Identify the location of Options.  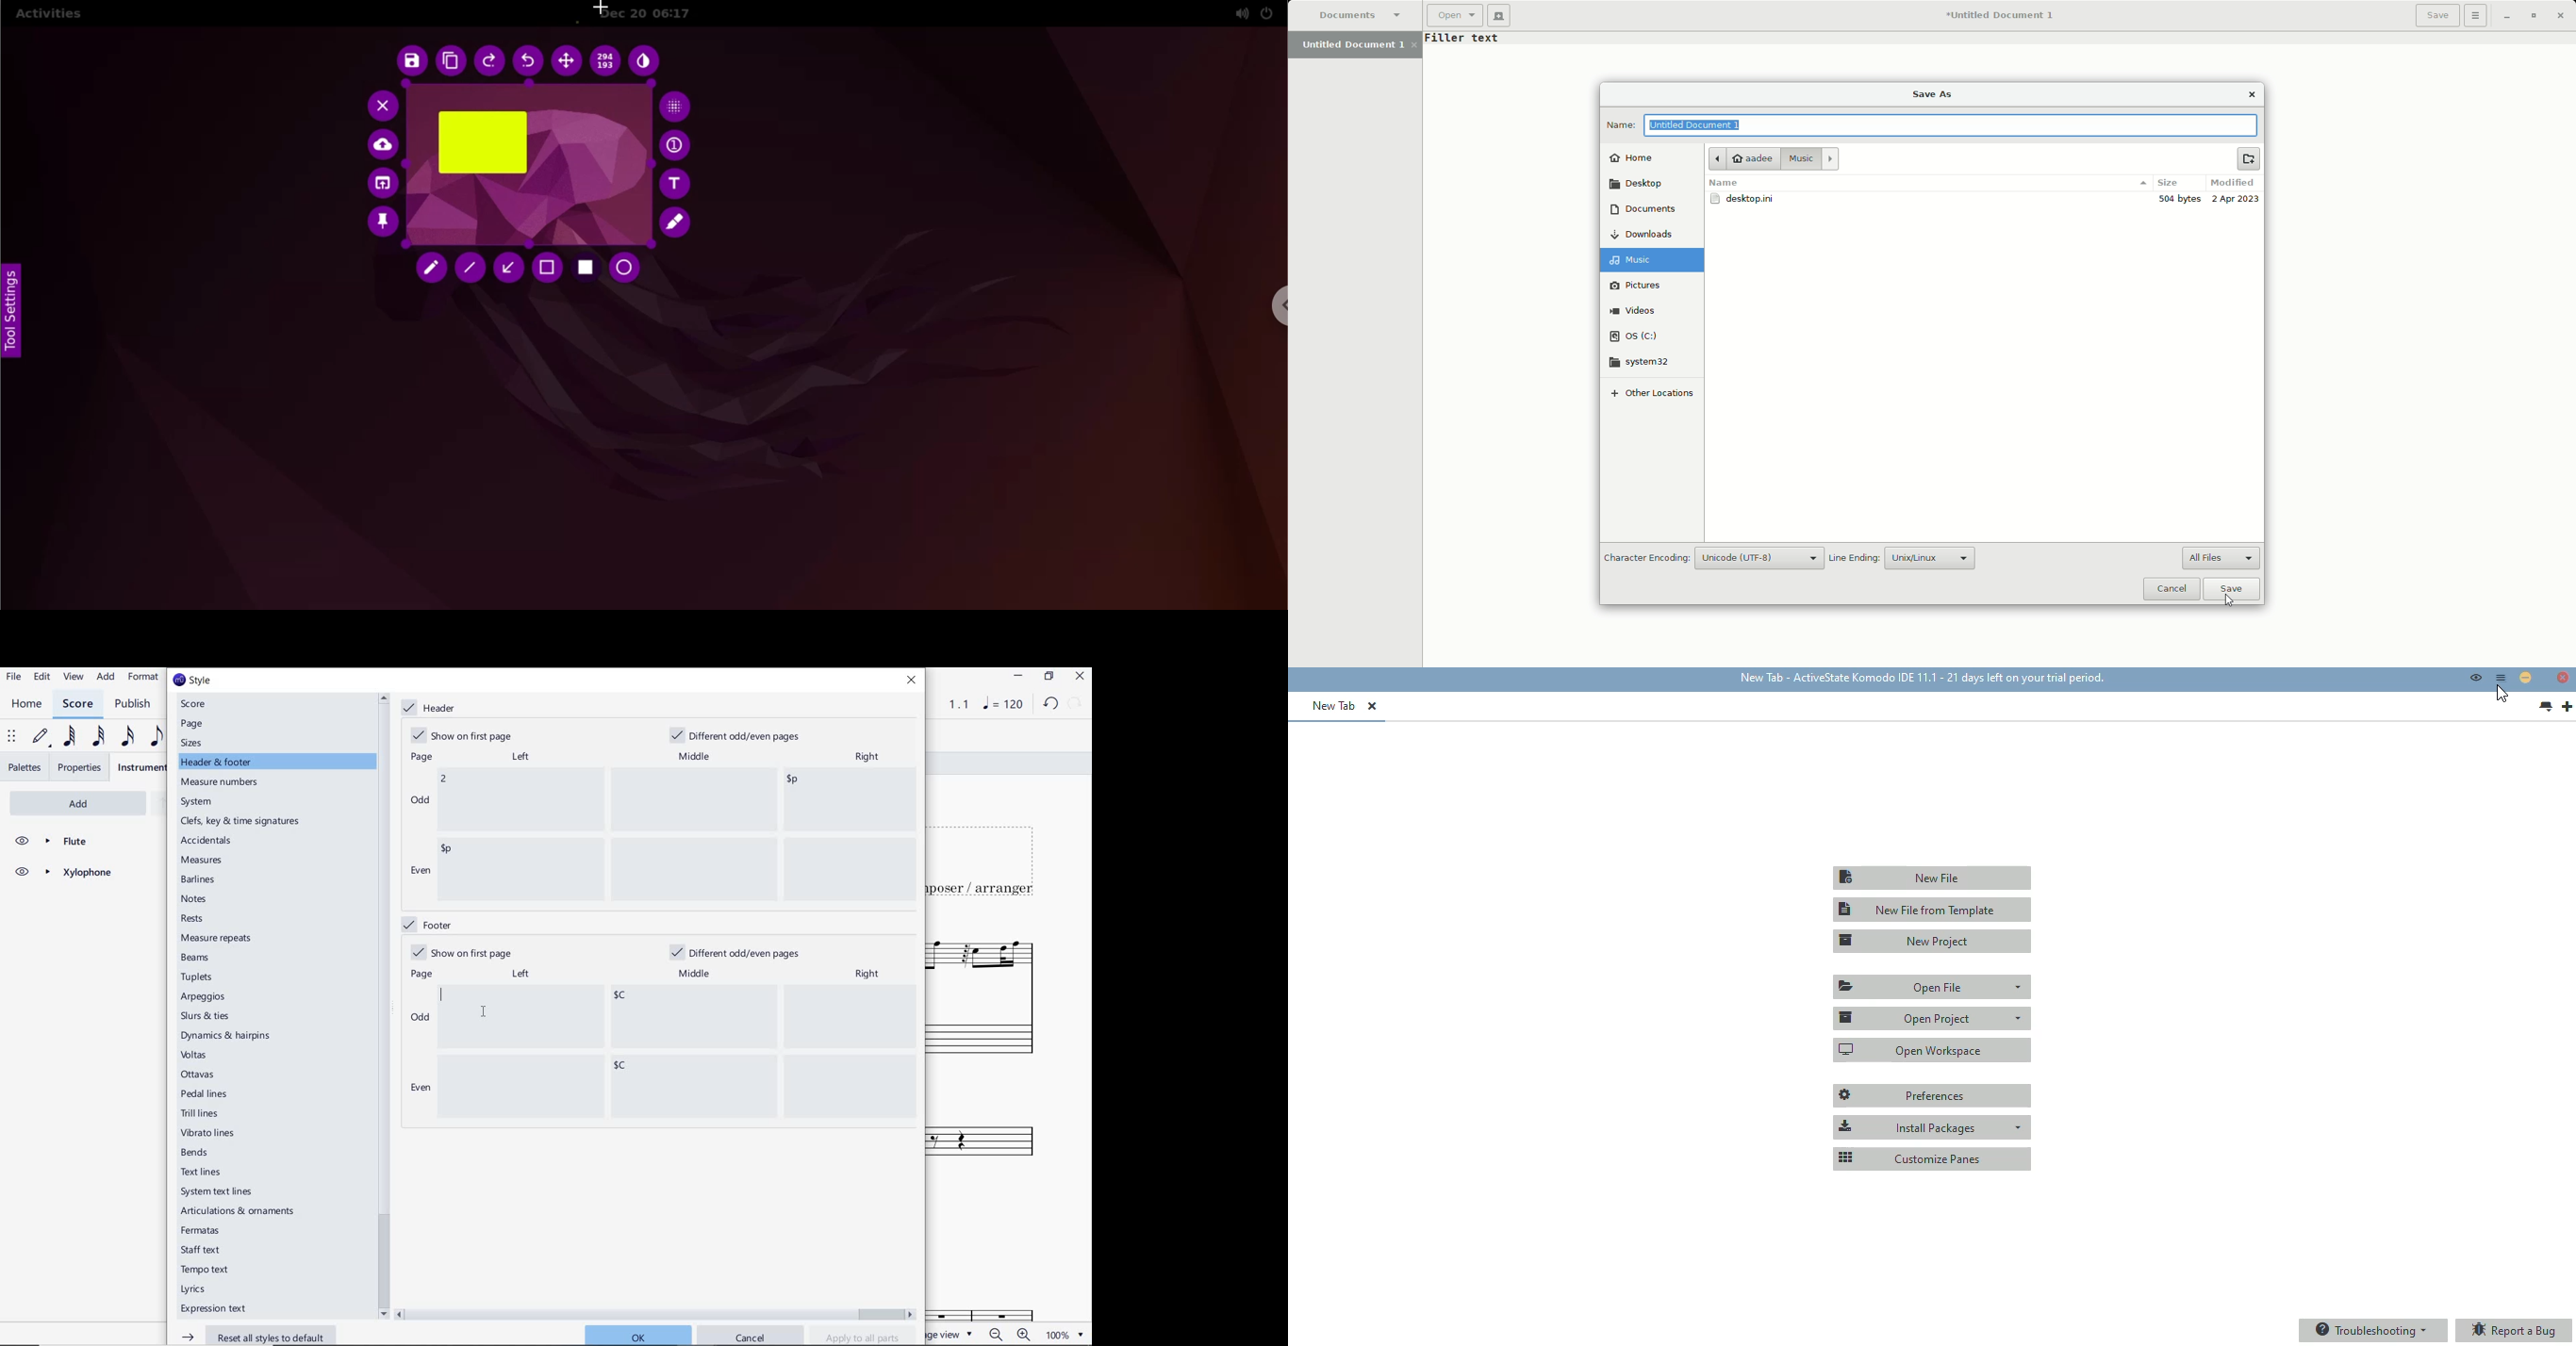
(2477, 16).